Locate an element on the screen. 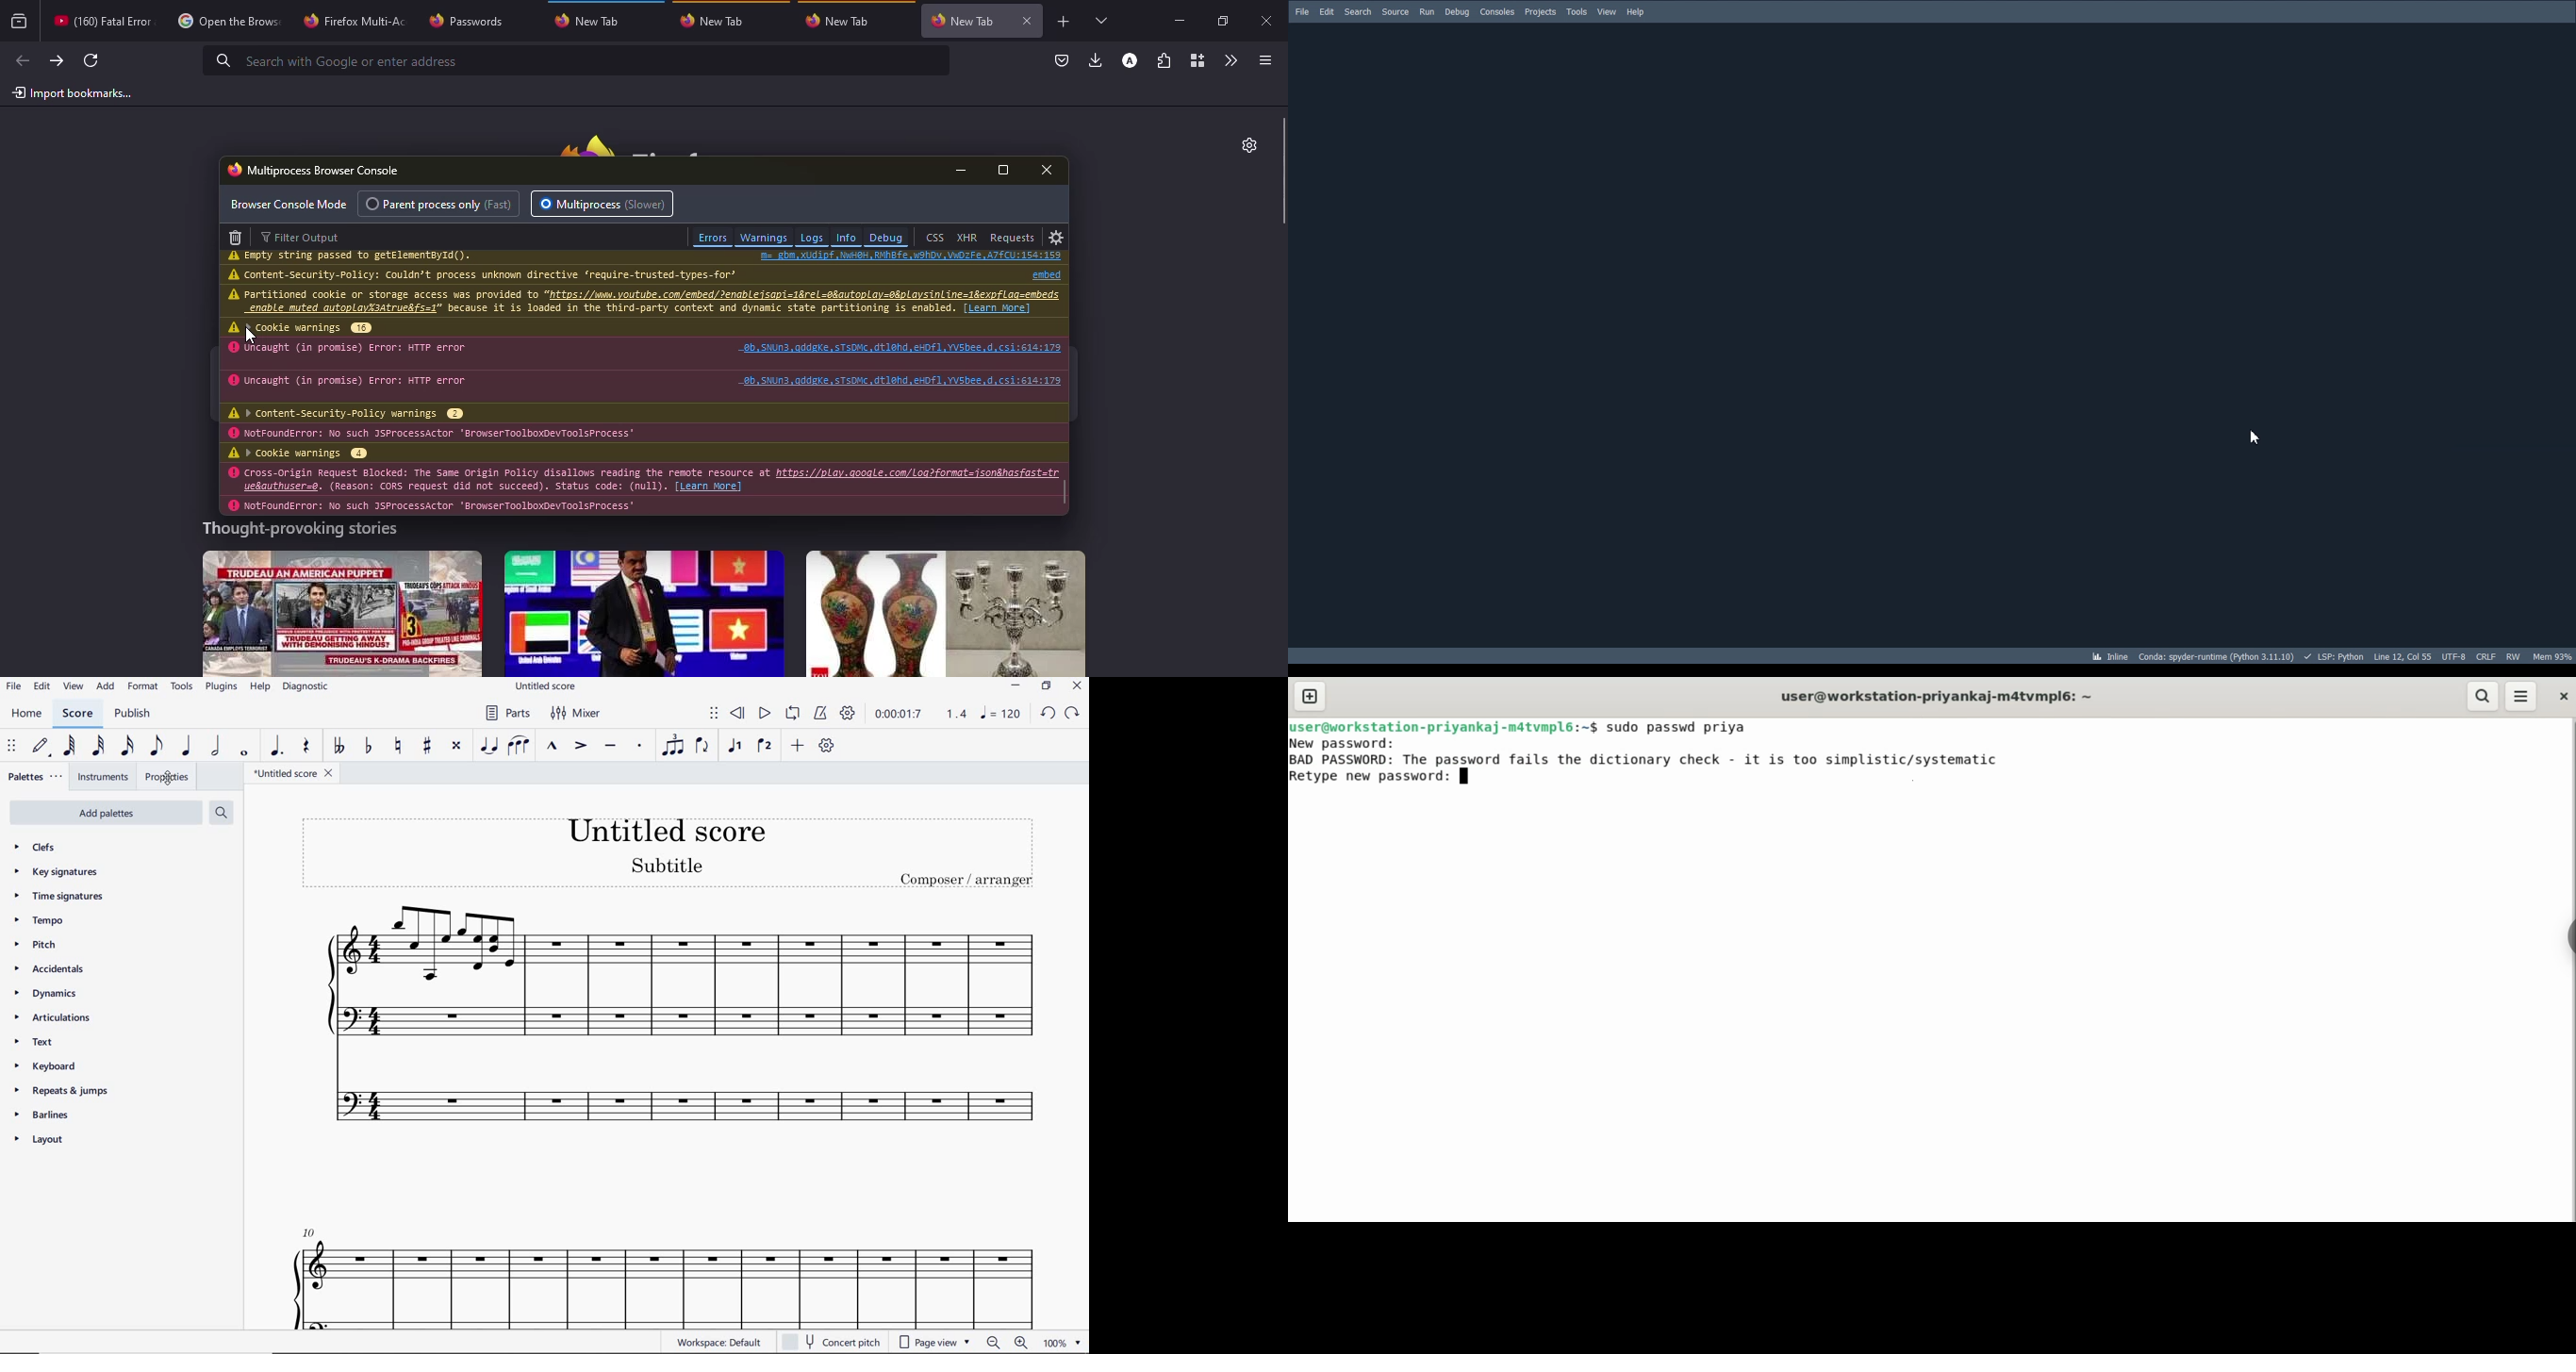  close is located at coordinates (1050, 170).